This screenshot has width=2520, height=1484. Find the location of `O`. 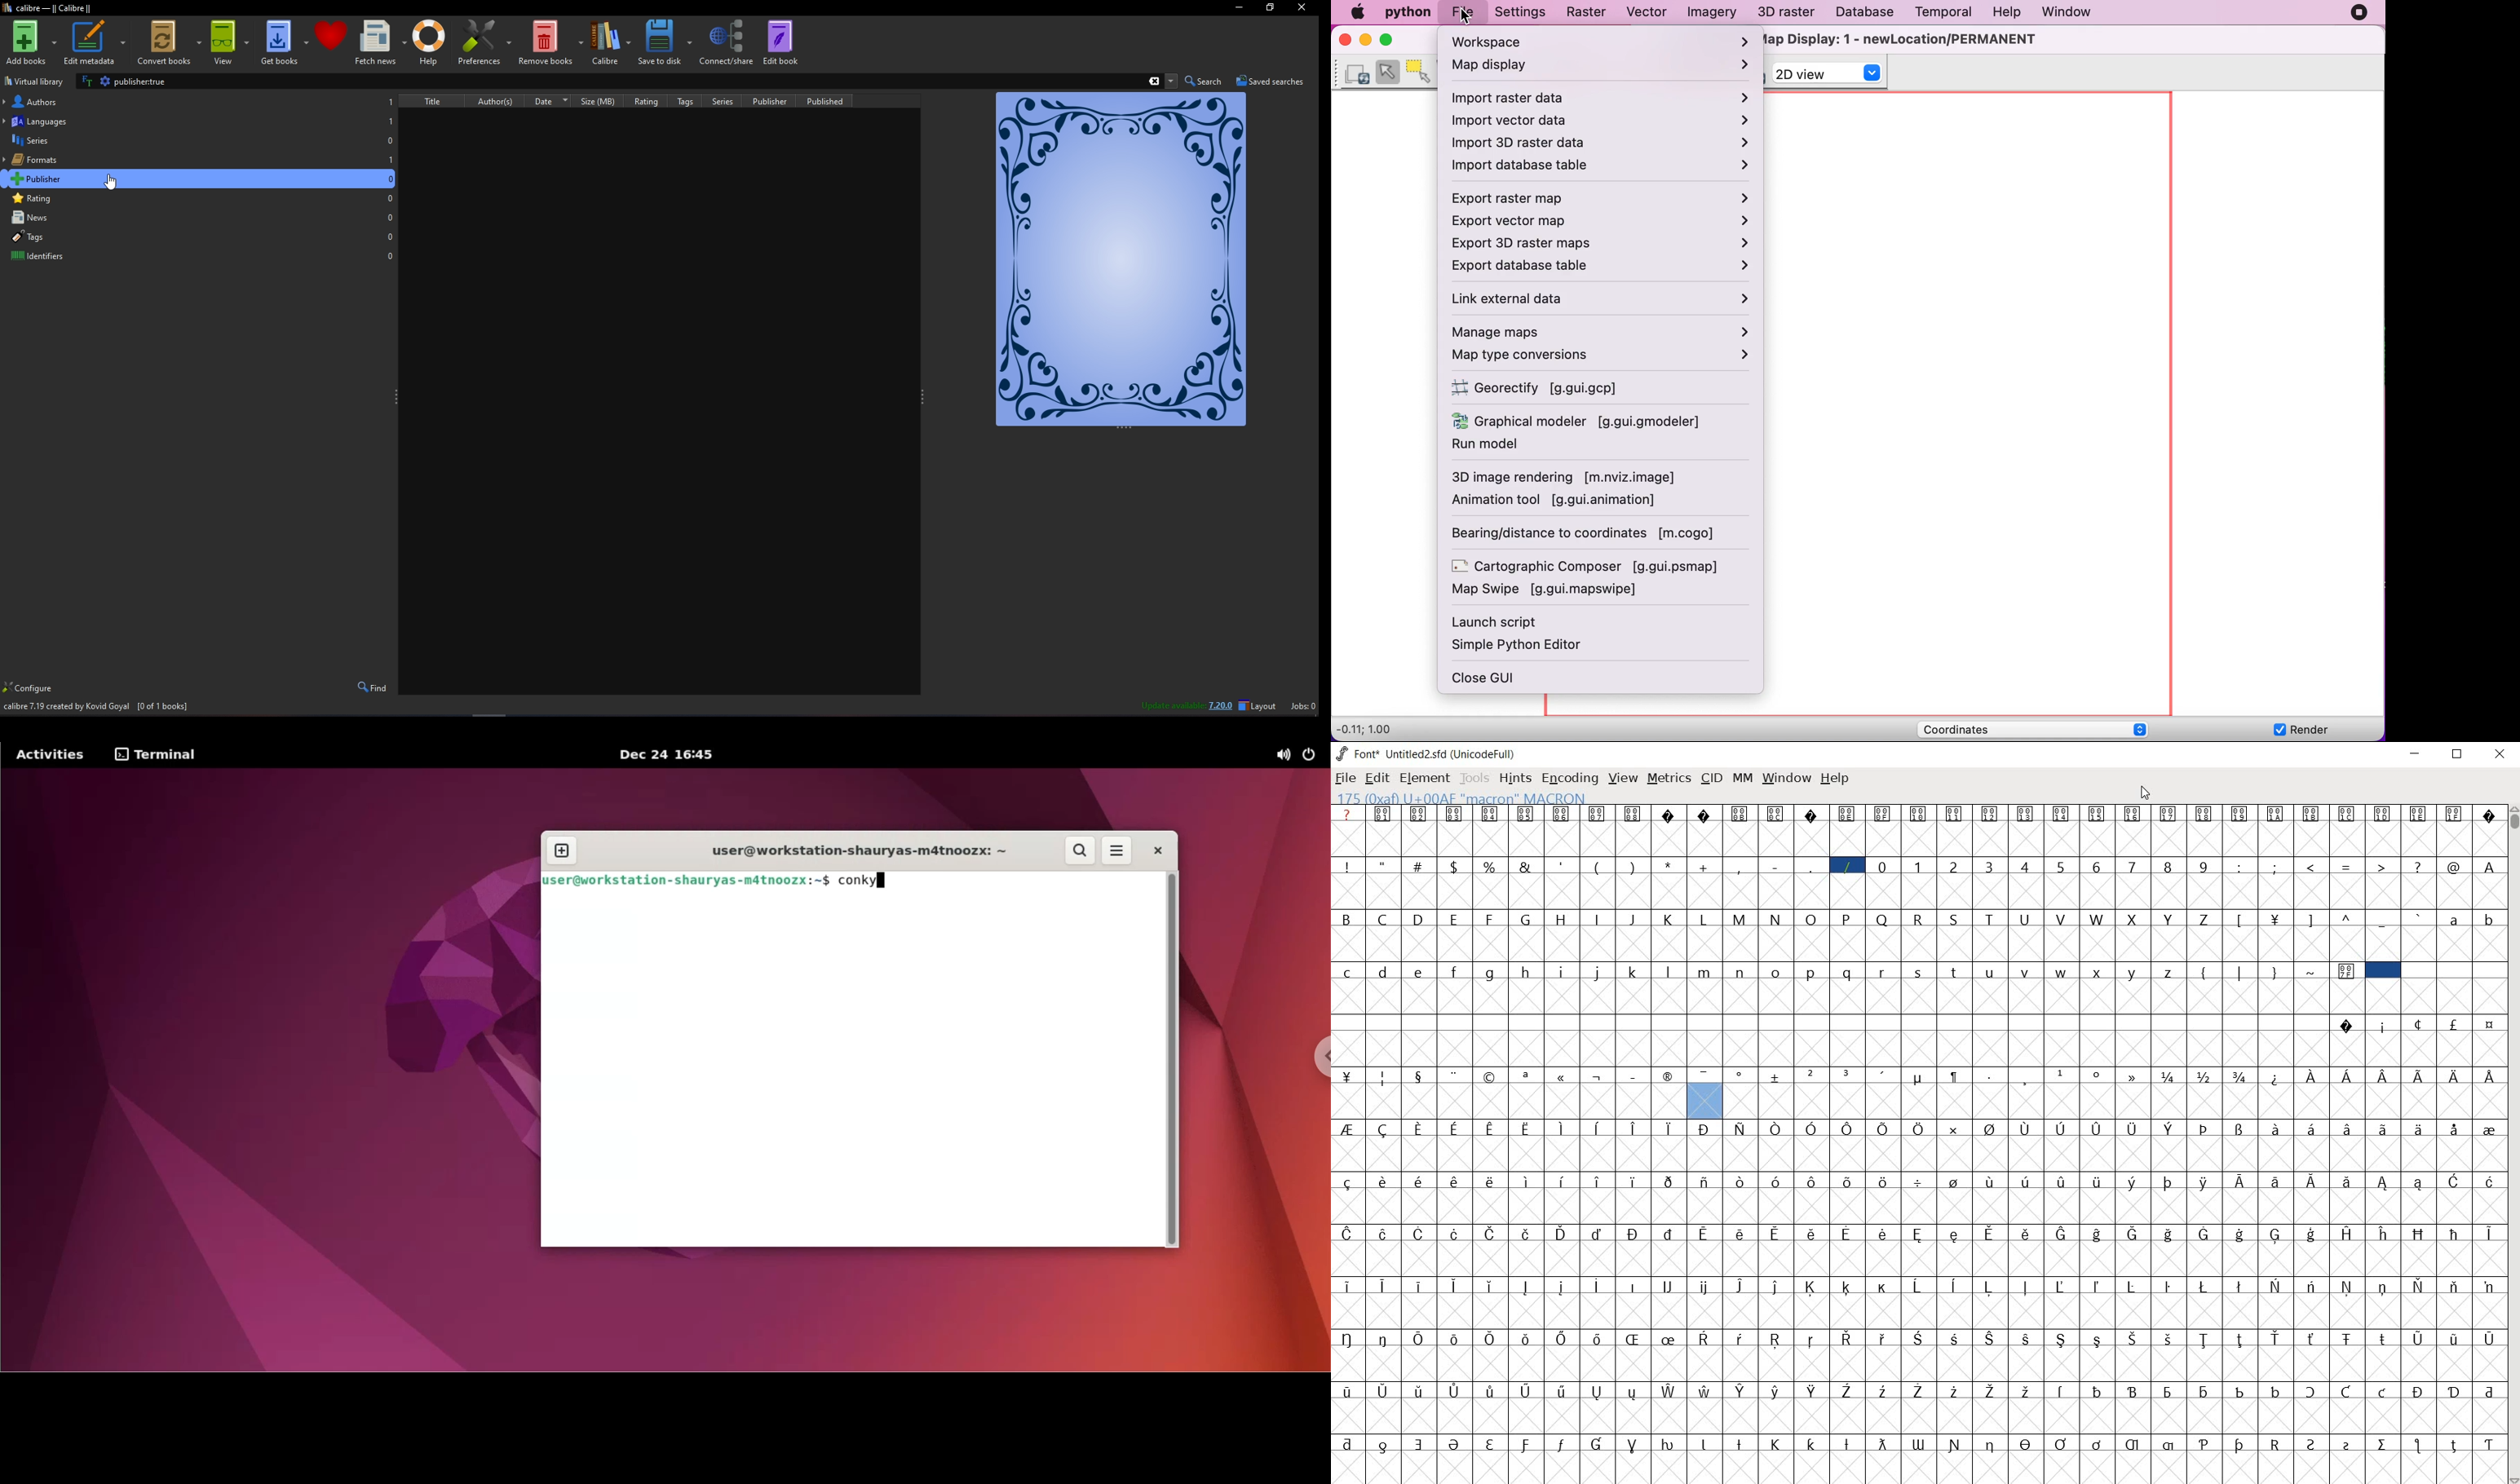

O is located at coordinates (1811, 919).